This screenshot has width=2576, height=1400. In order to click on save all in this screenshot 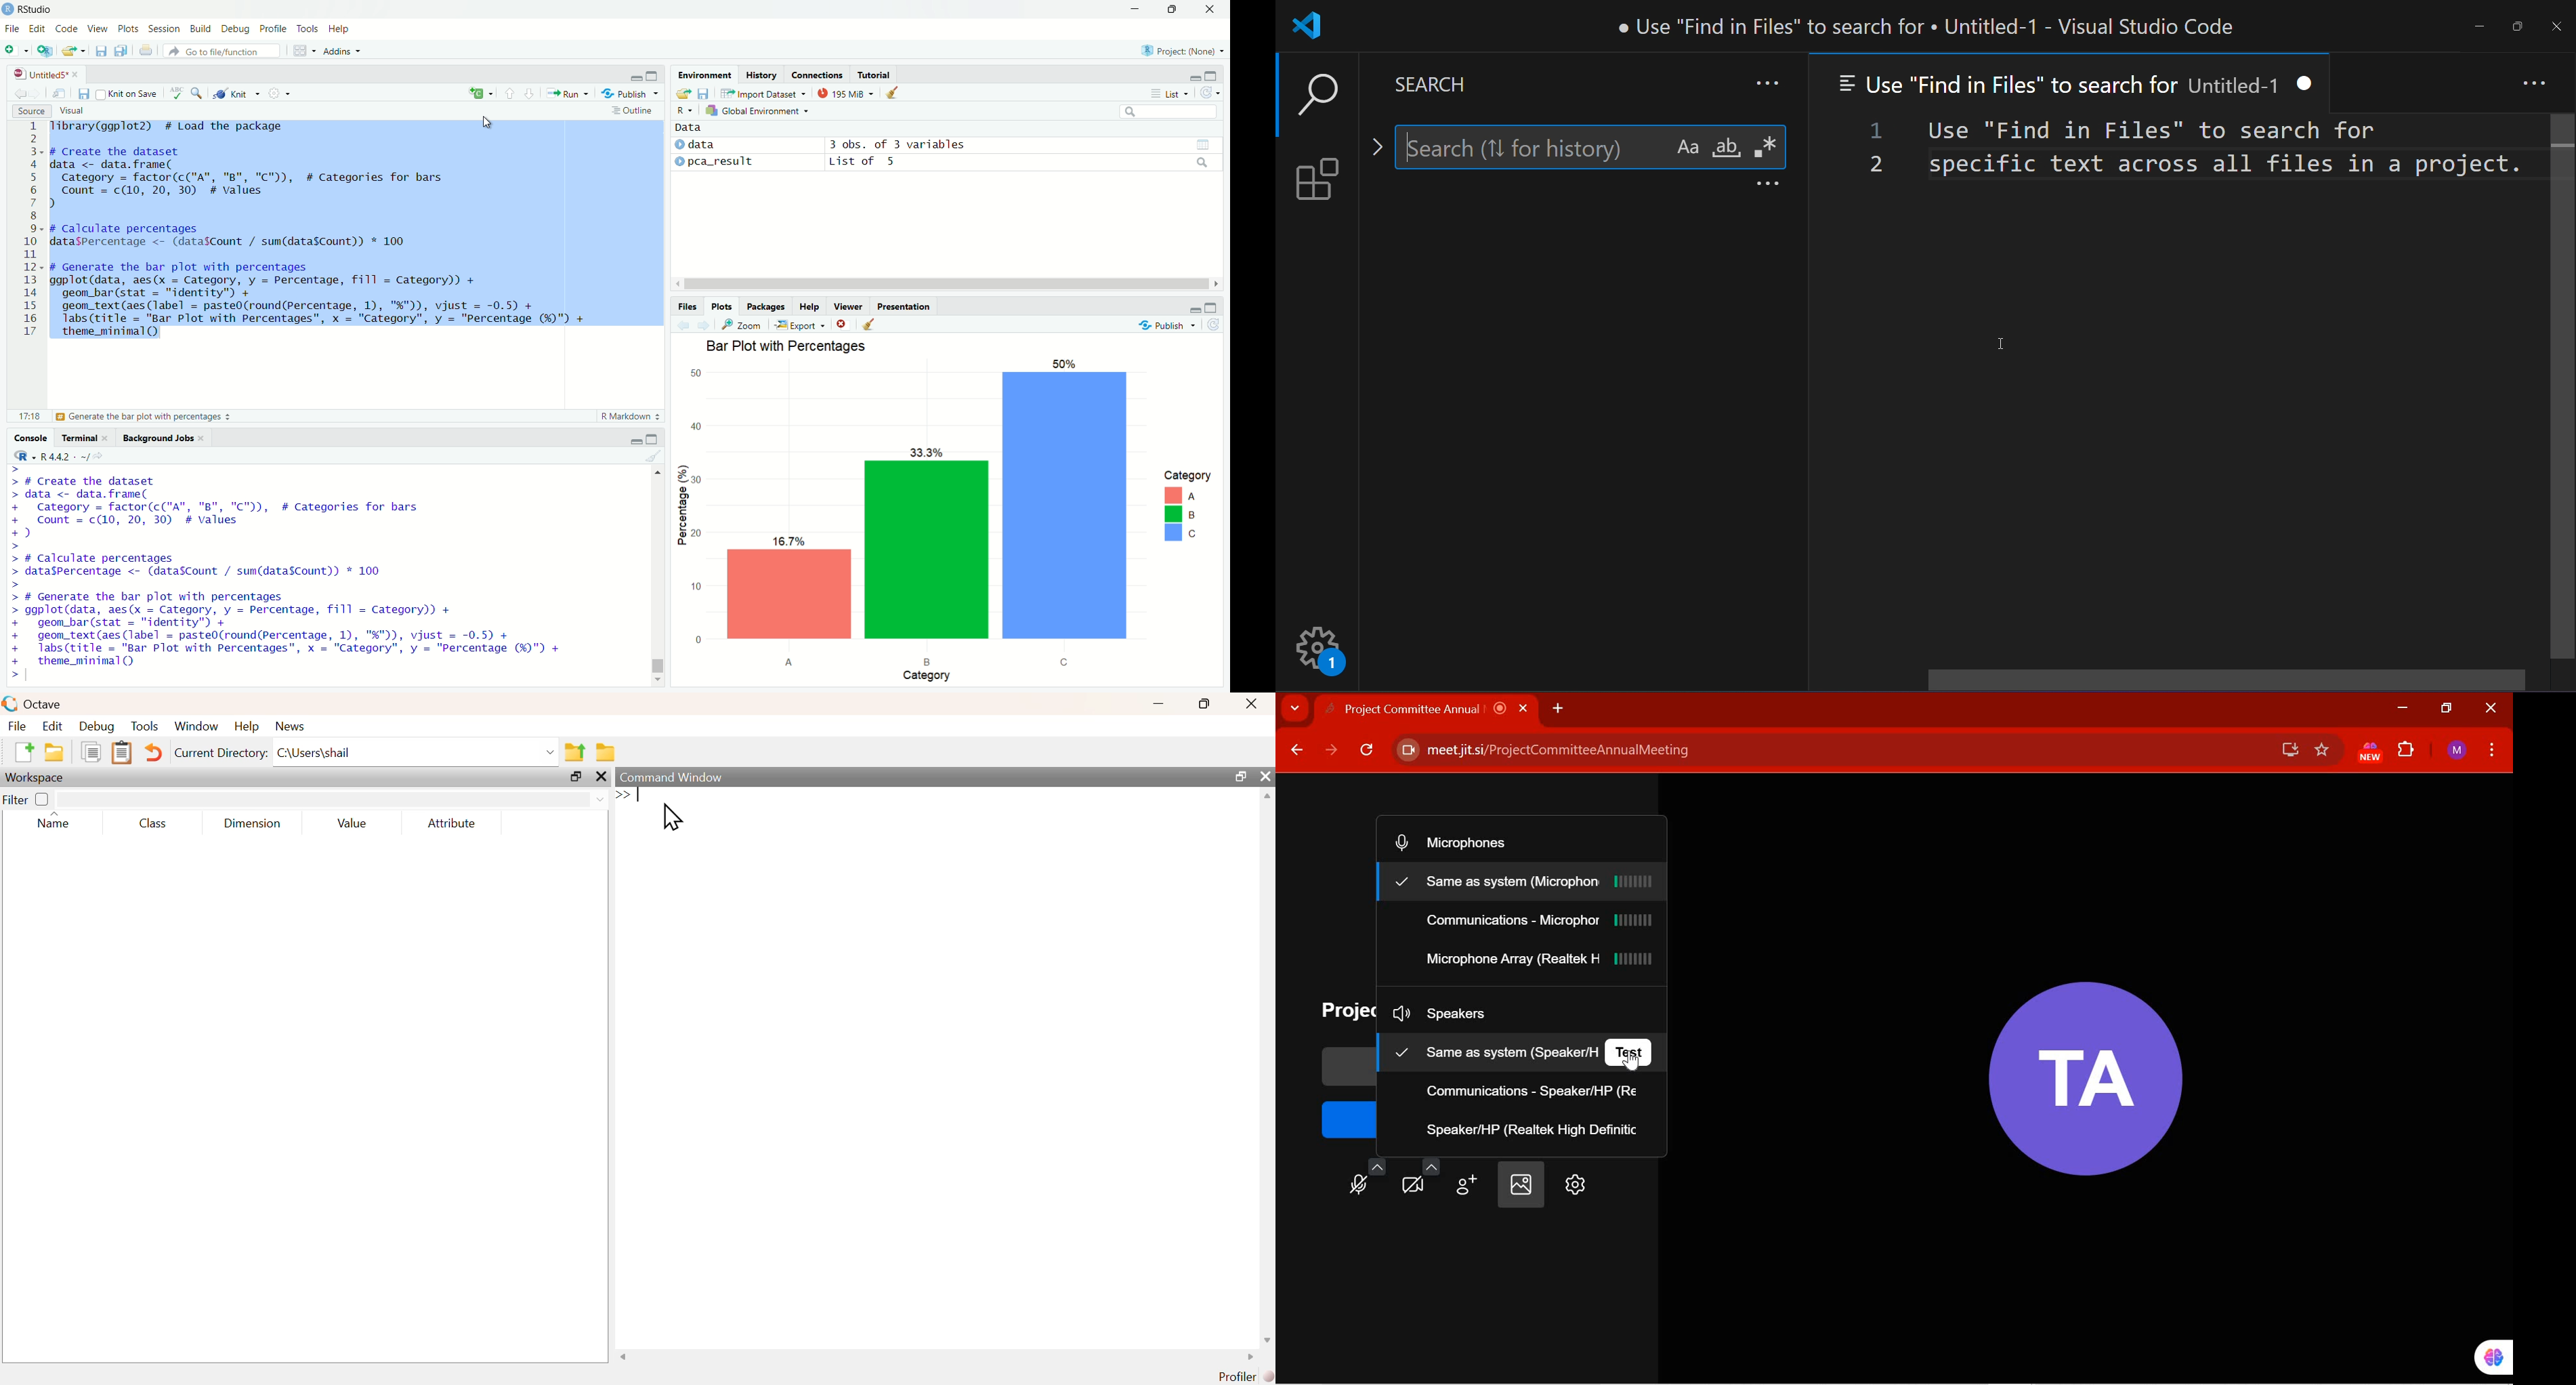, I will do `click(123, 51)`.